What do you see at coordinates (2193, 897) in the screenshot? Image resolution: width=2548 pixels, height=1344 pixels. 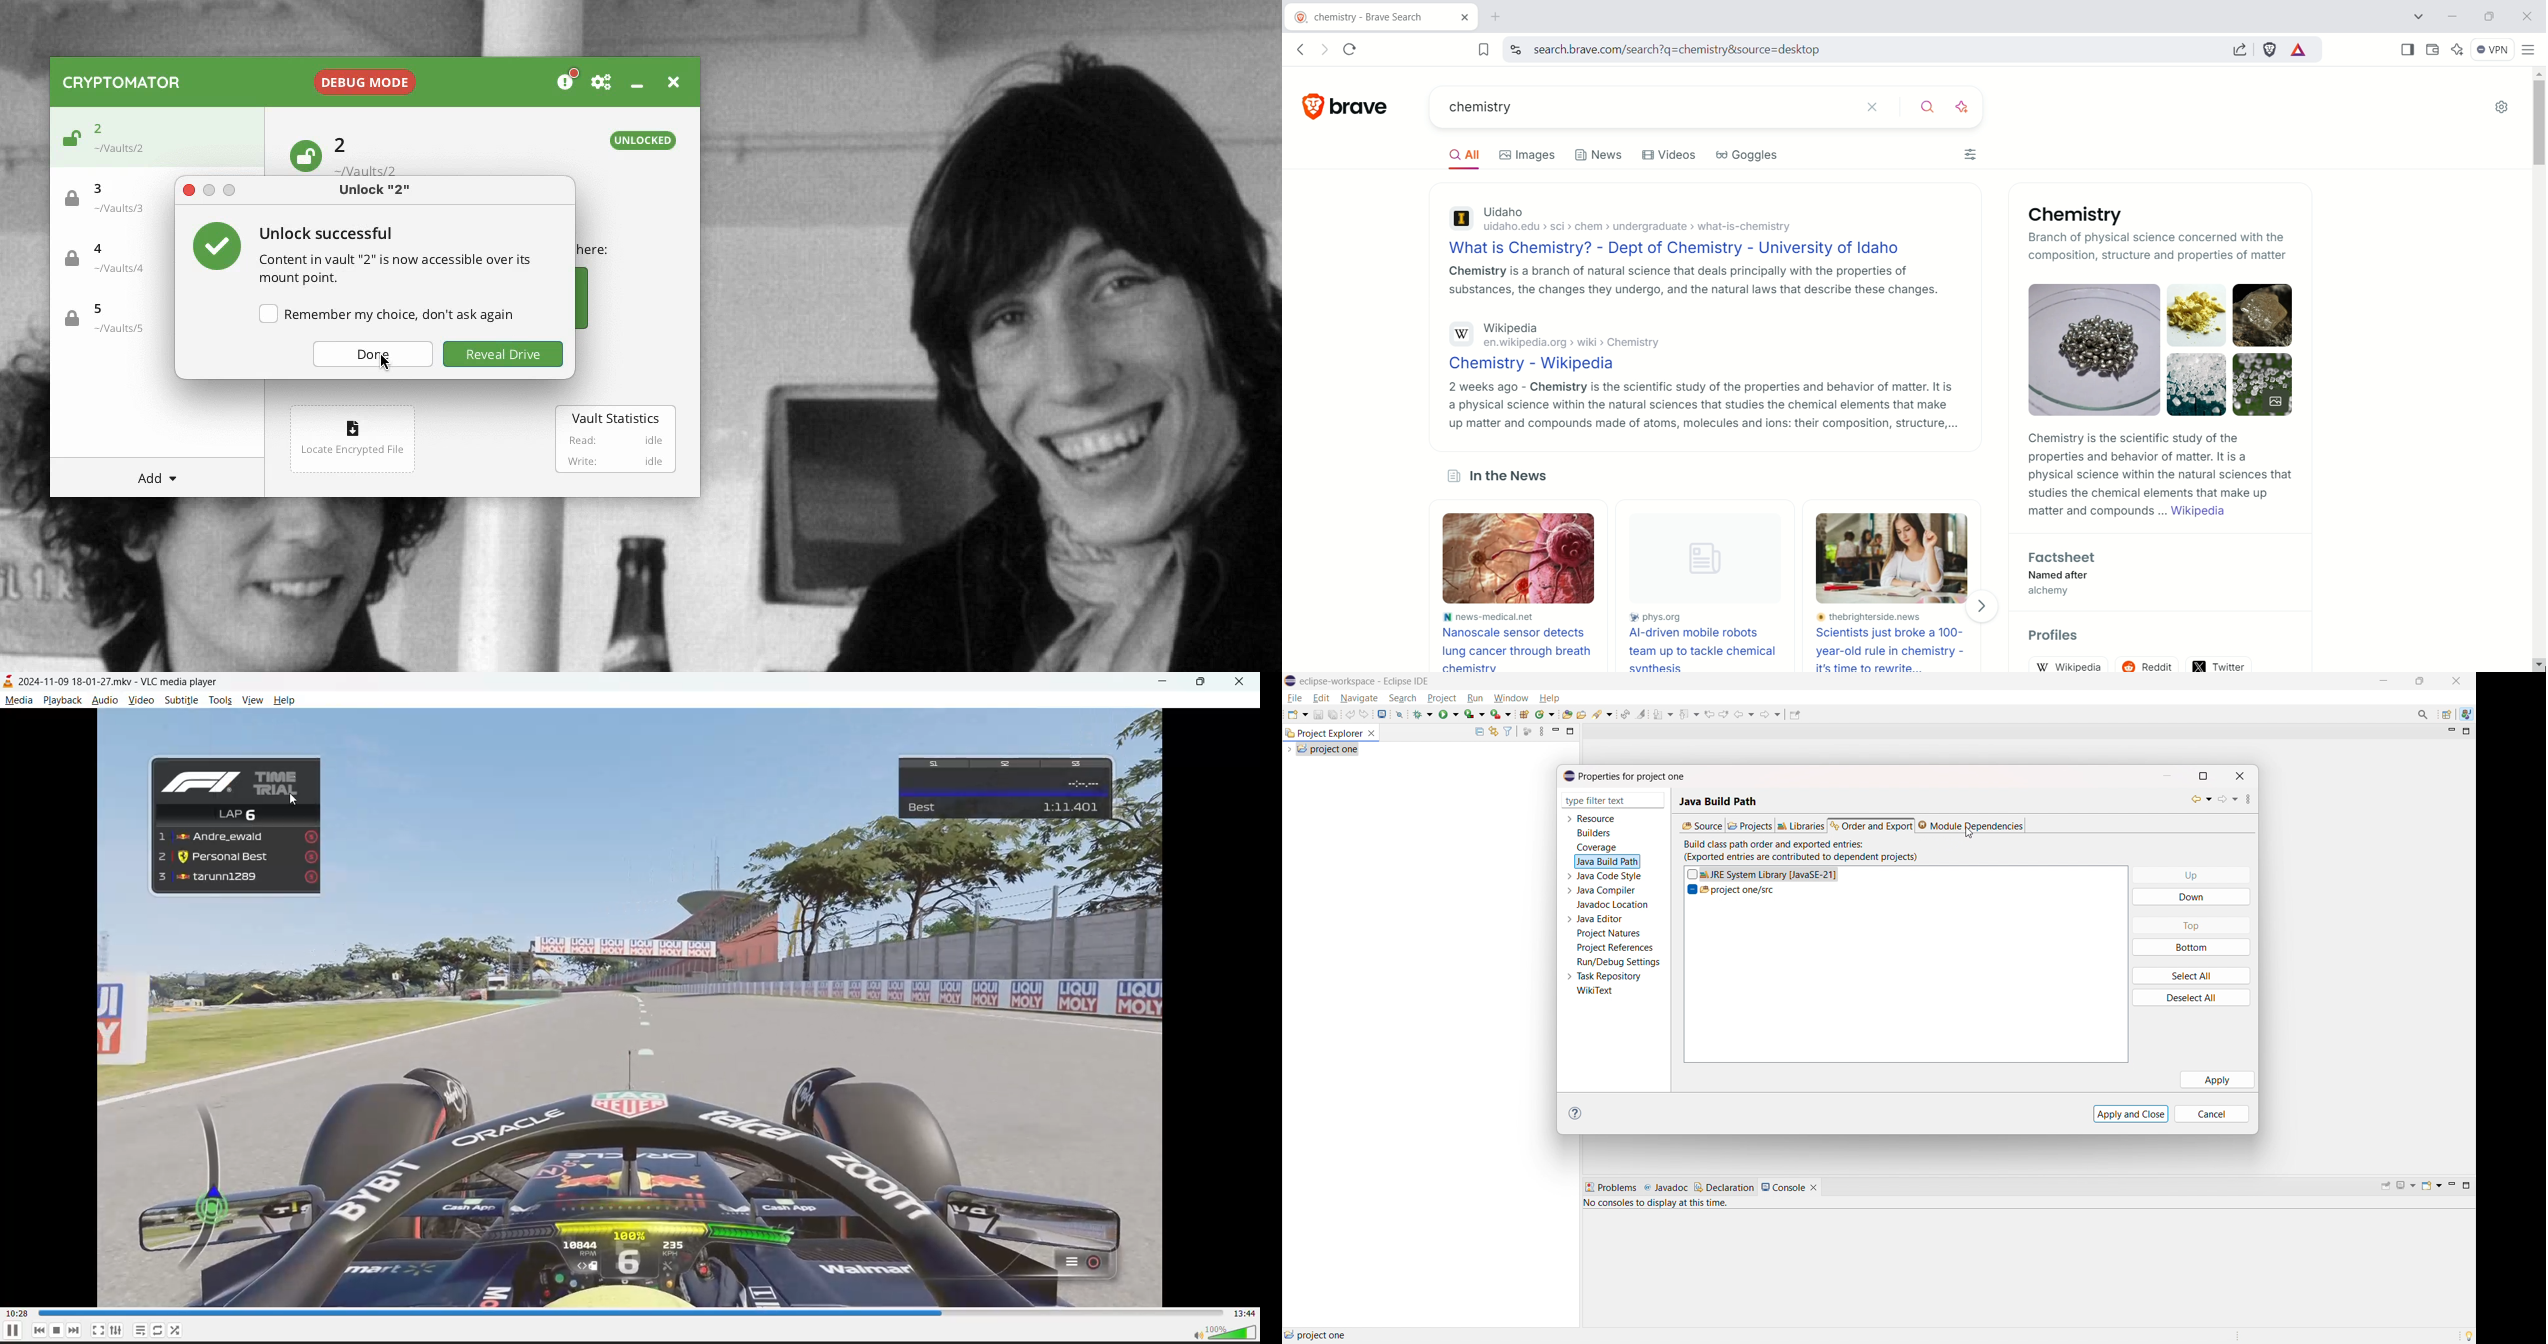 I see `down` at bounding box center [2193, 897].